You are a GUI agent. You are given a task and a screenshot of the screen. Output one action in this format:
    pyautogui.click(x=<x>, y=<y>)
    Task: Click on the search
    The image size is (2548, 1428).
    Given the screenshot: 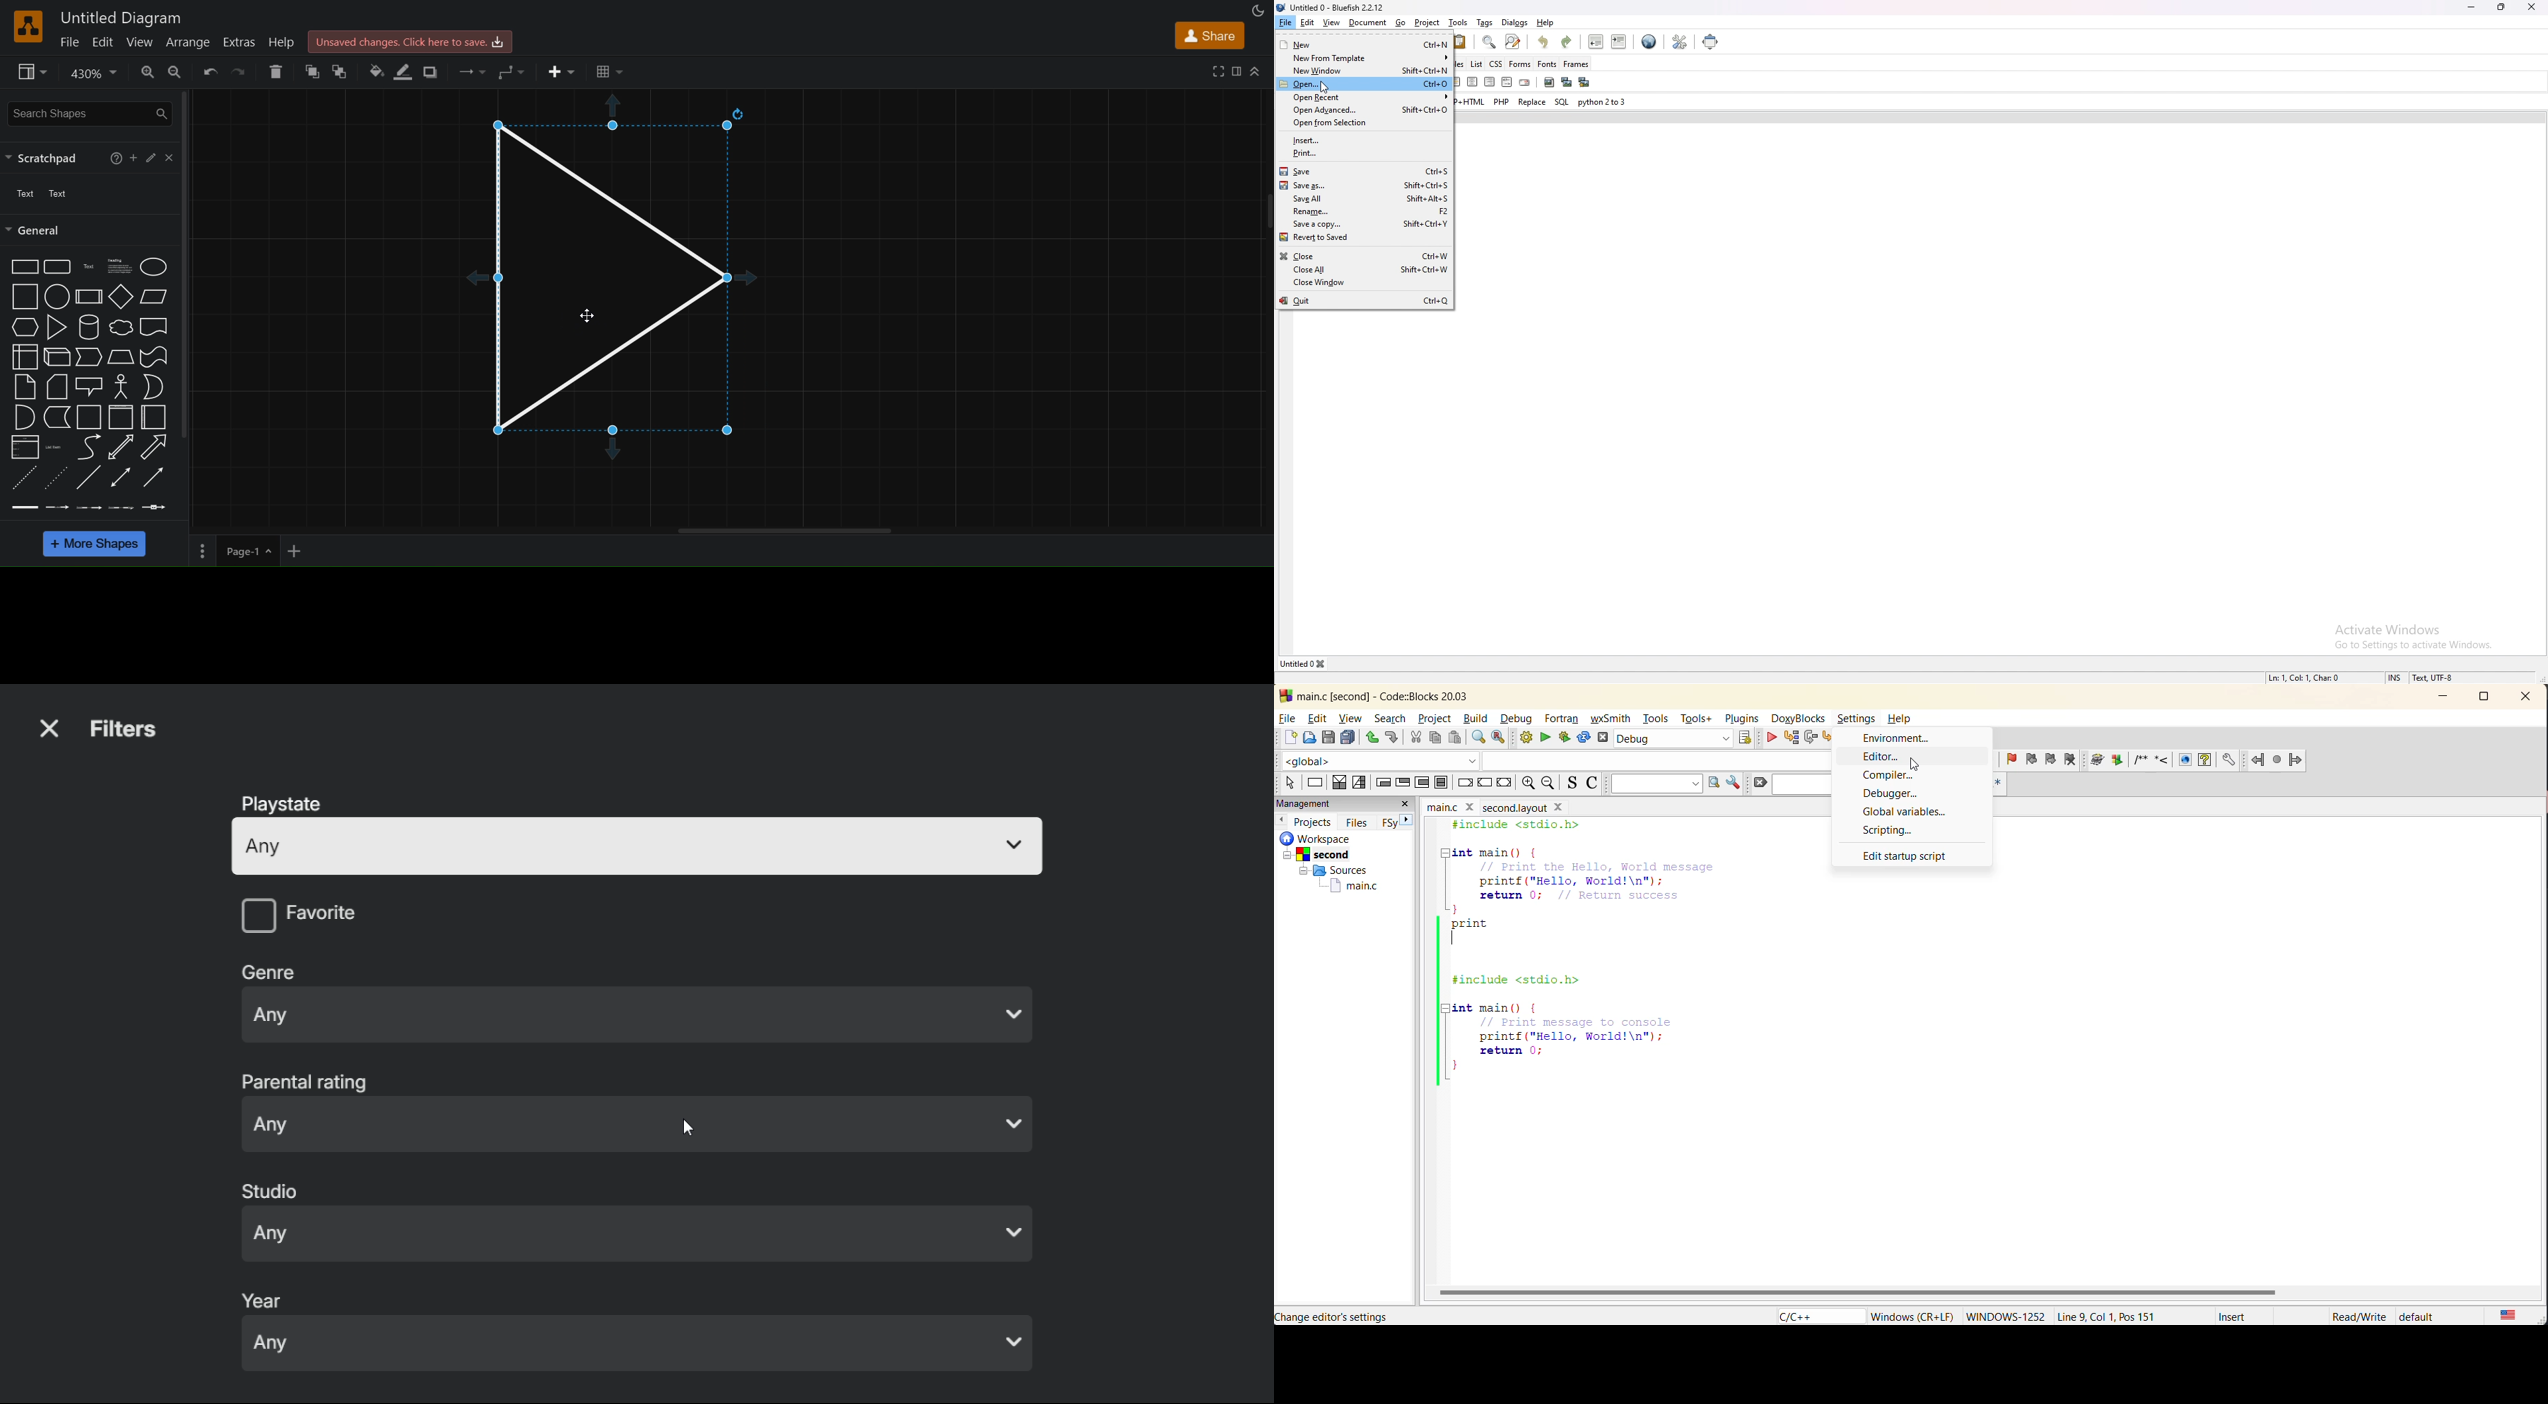 What is the action you would take?
    pyautogui.click(x=1393, y=719)
    